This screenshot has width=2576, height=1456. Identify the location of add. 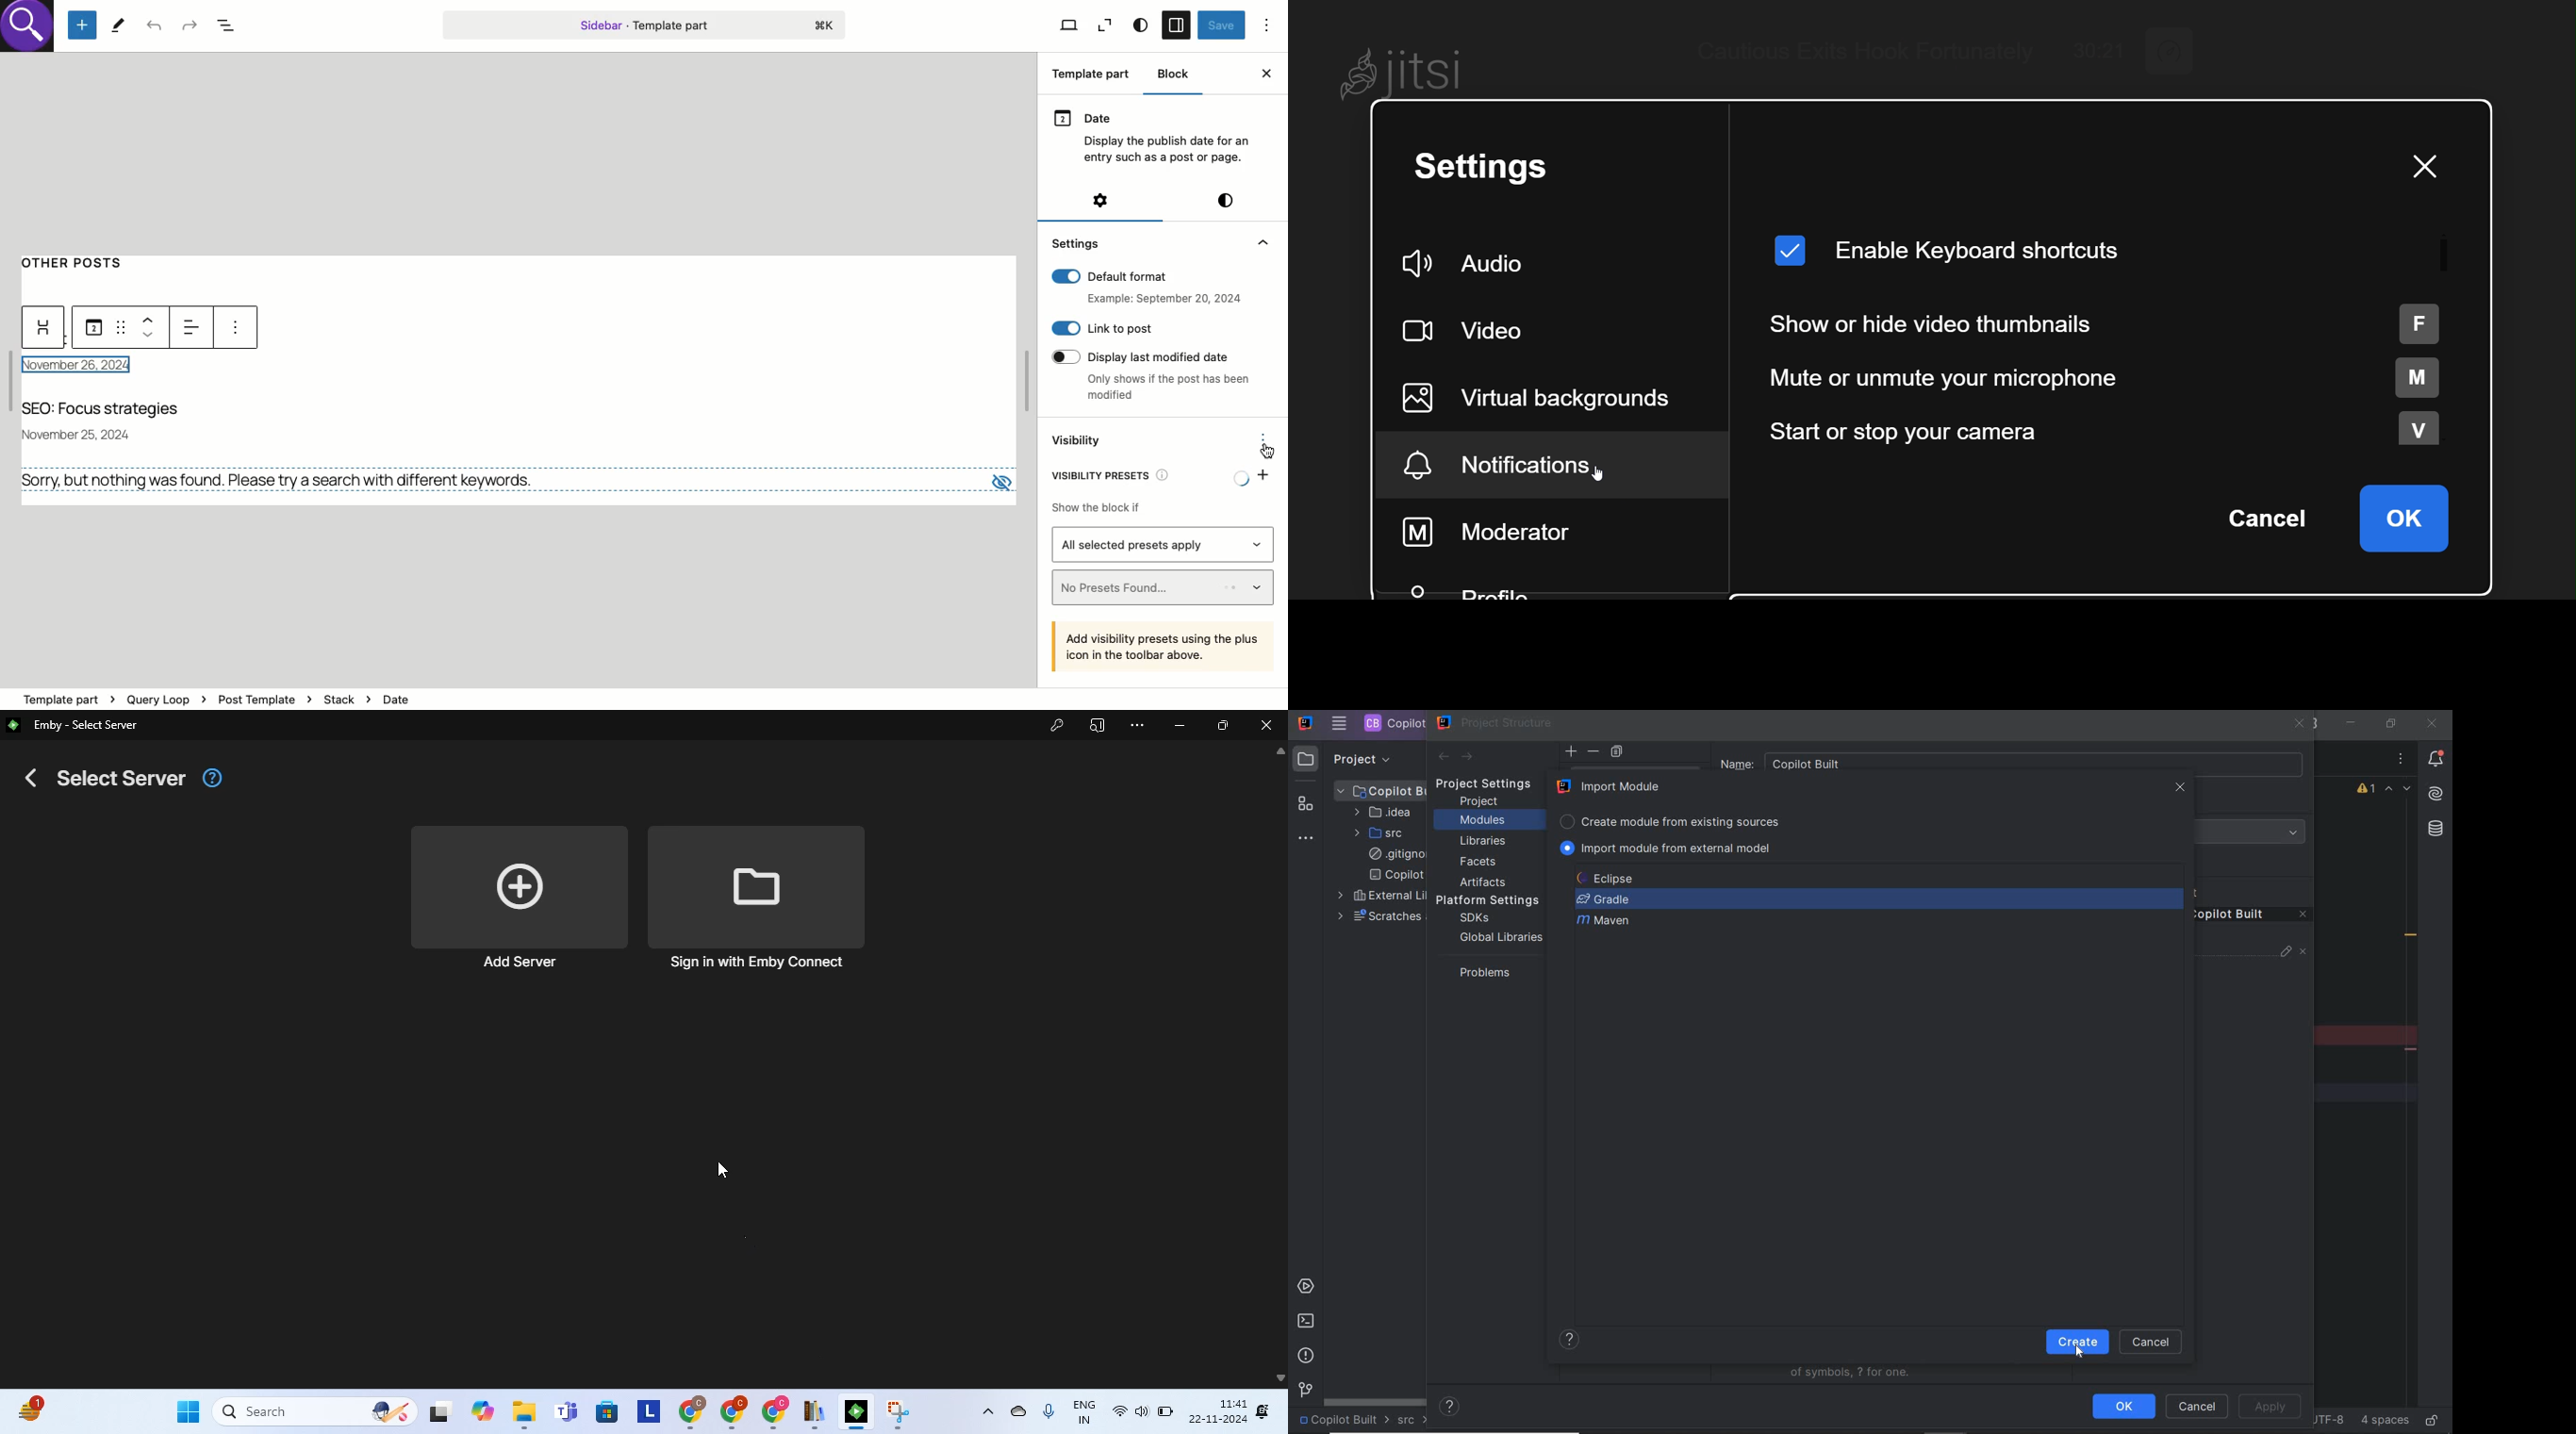
(1571, 752).